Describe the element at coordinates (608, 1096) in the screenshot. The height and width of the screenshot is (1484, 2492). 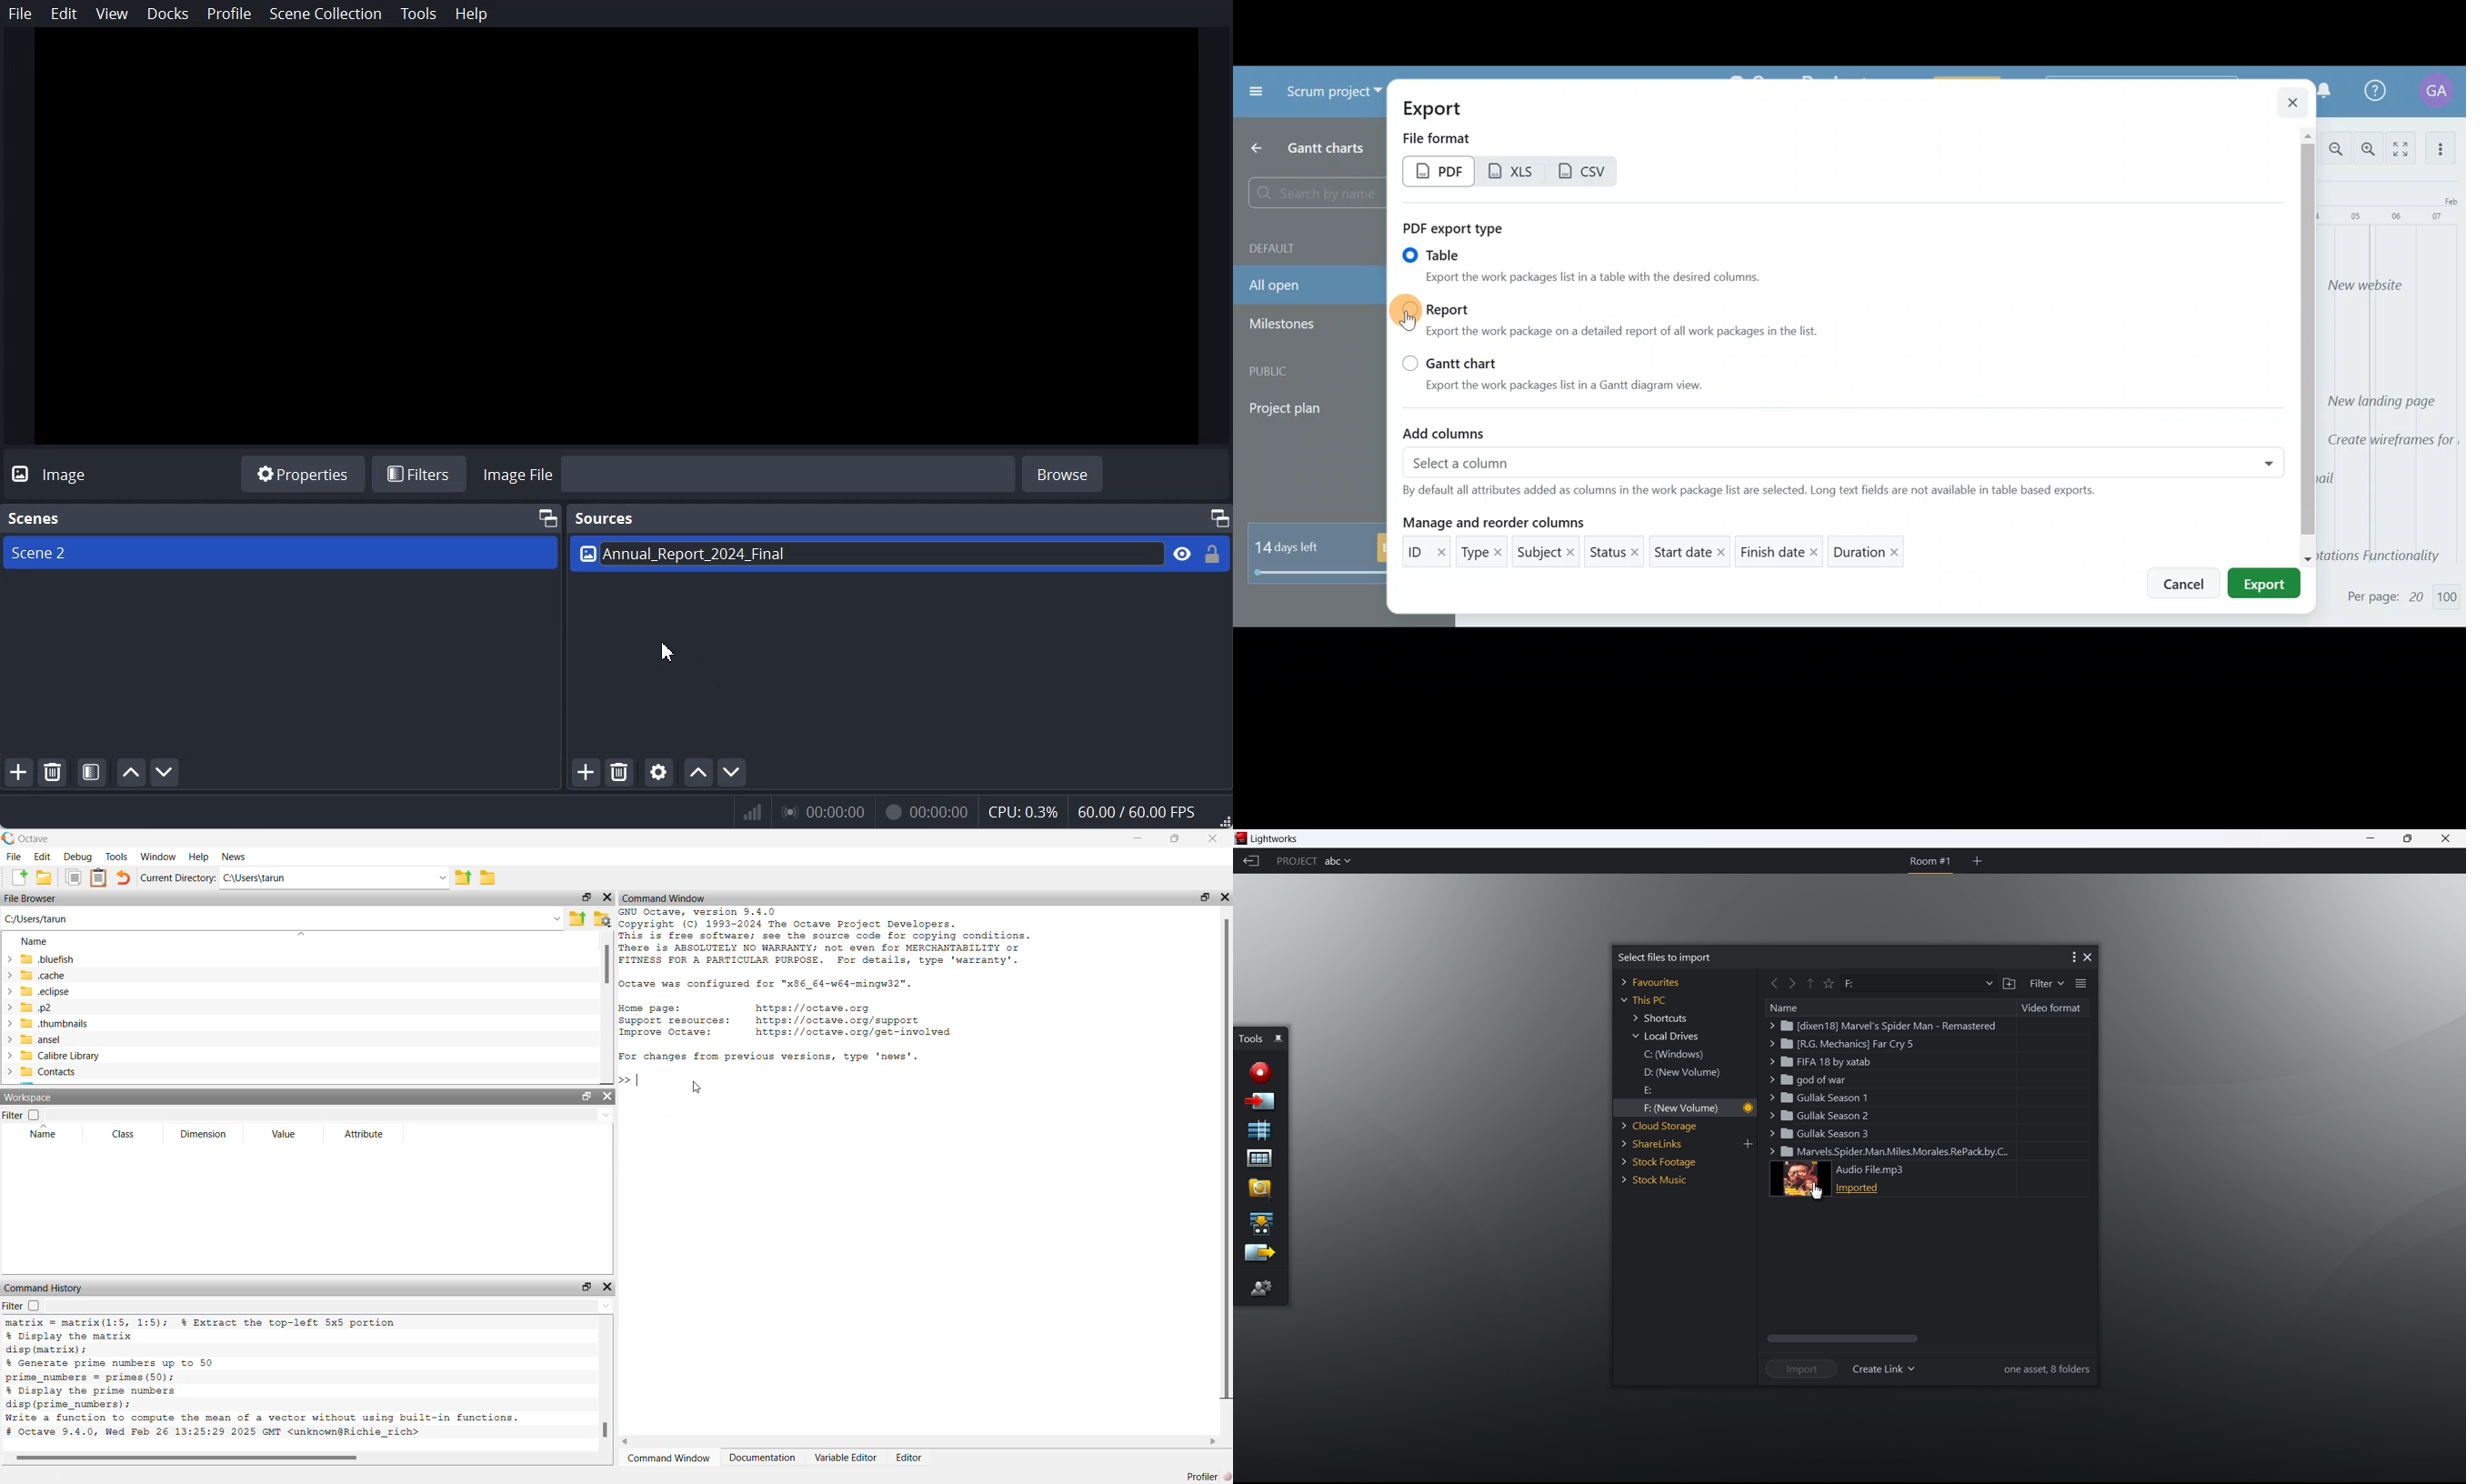
I see `close` at that location.